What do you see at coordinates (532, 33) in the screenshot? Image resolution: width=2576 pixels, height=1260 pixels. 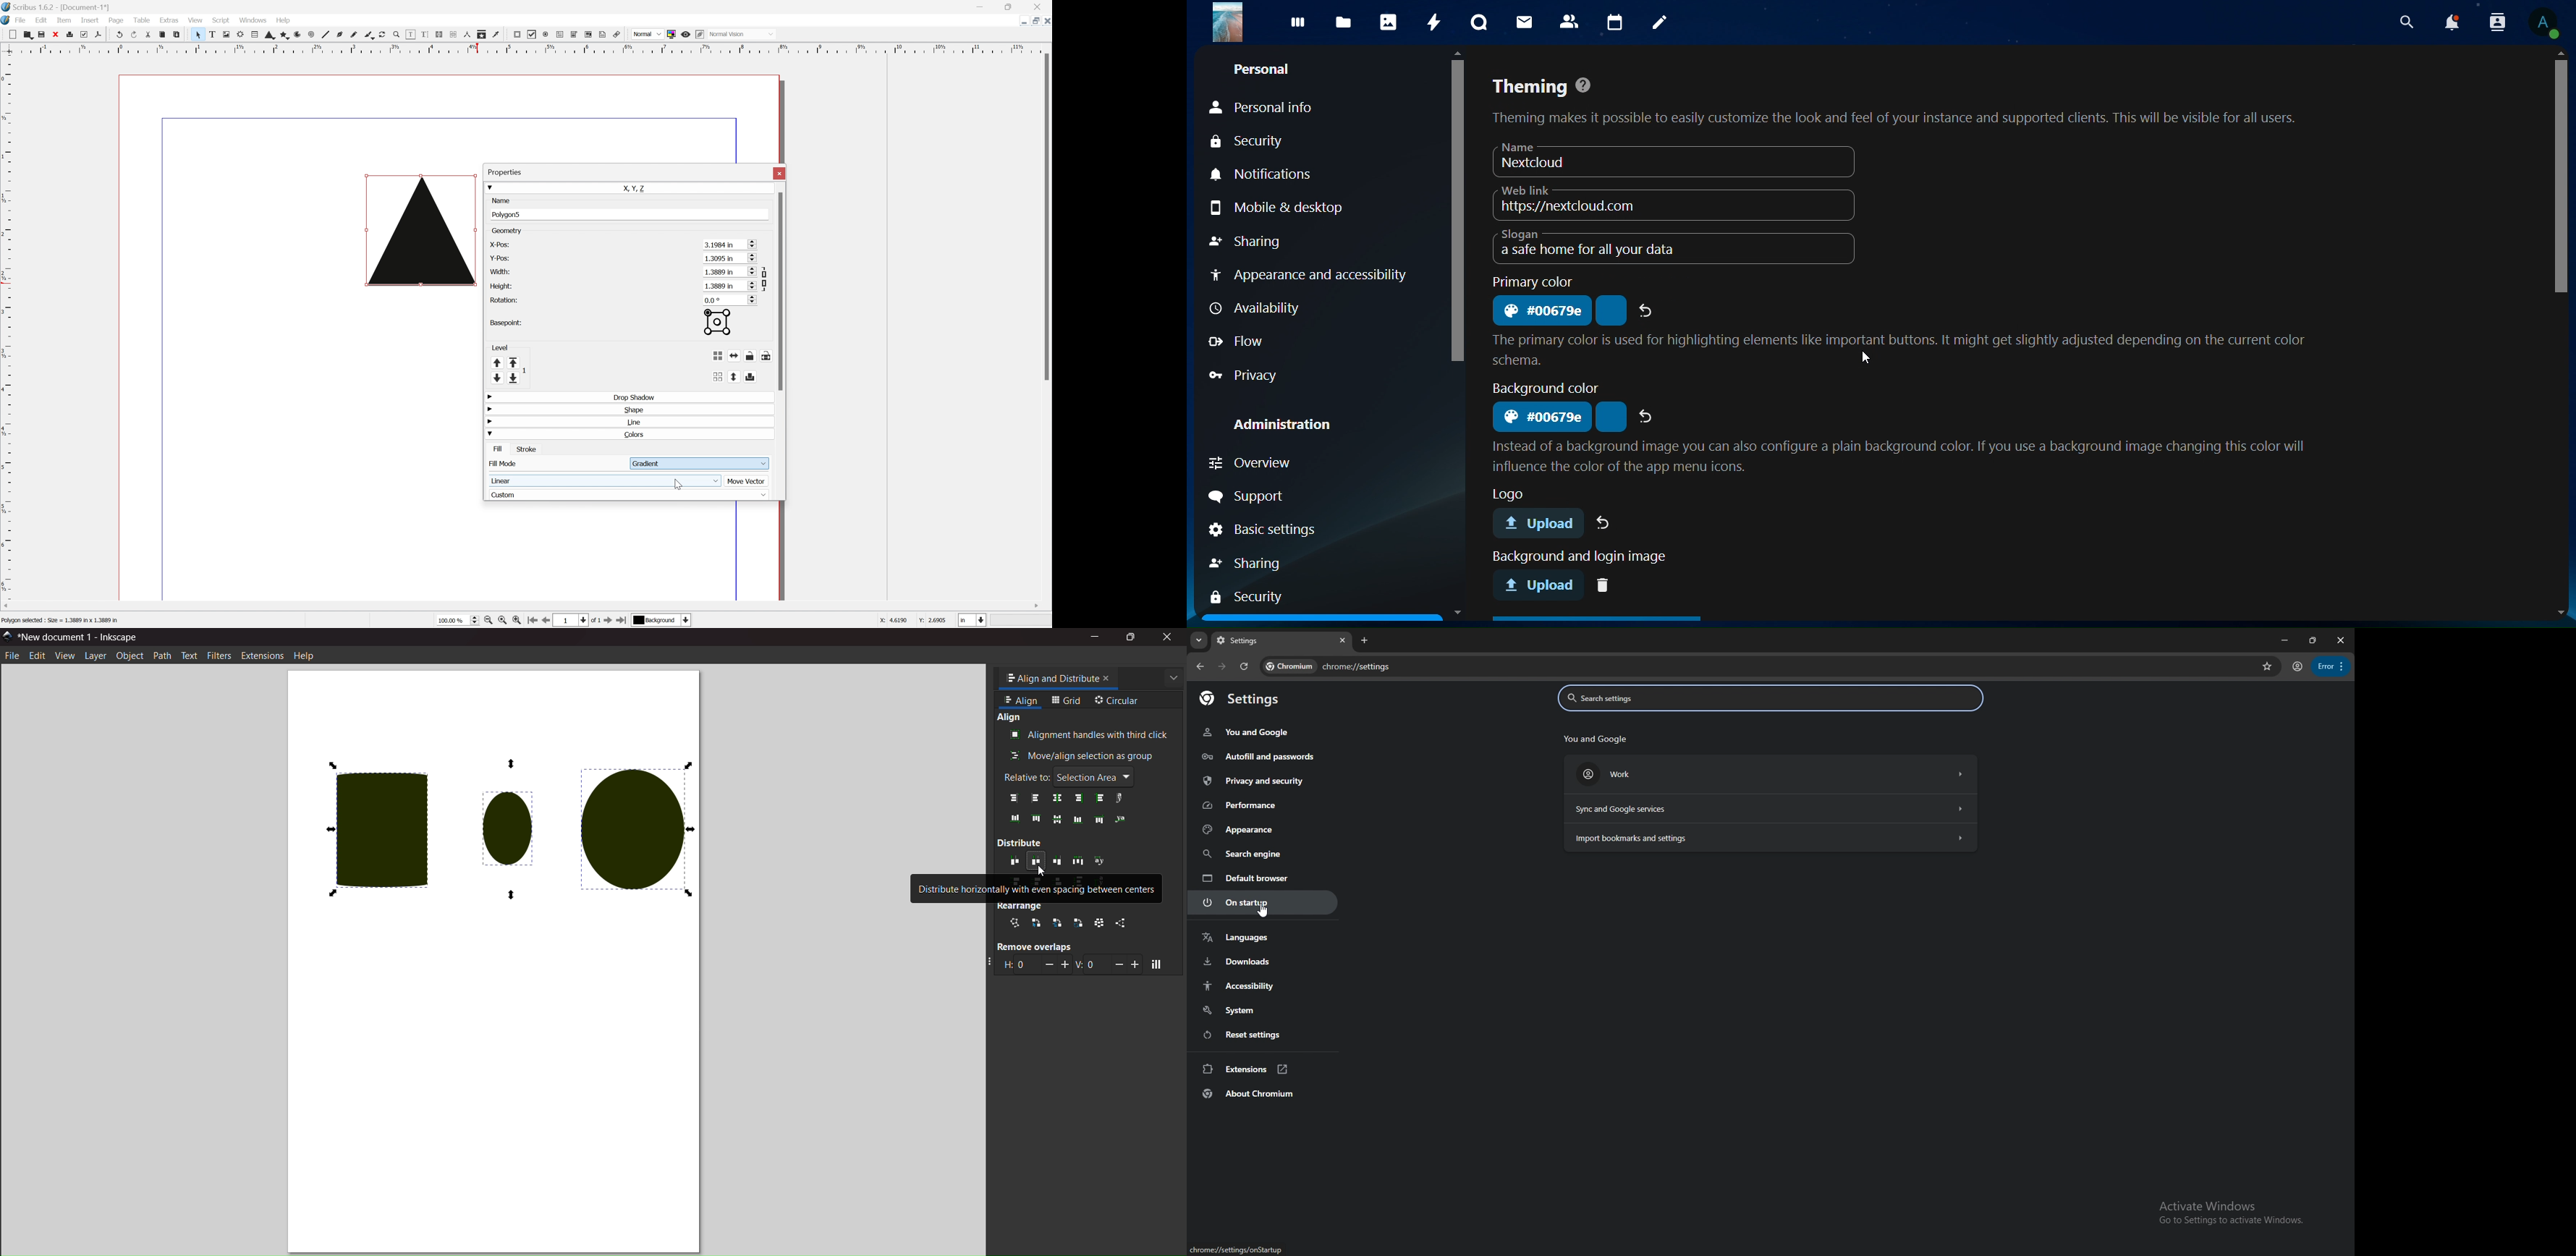 I see `PDF checkbox` at bounding box center [532, 33].